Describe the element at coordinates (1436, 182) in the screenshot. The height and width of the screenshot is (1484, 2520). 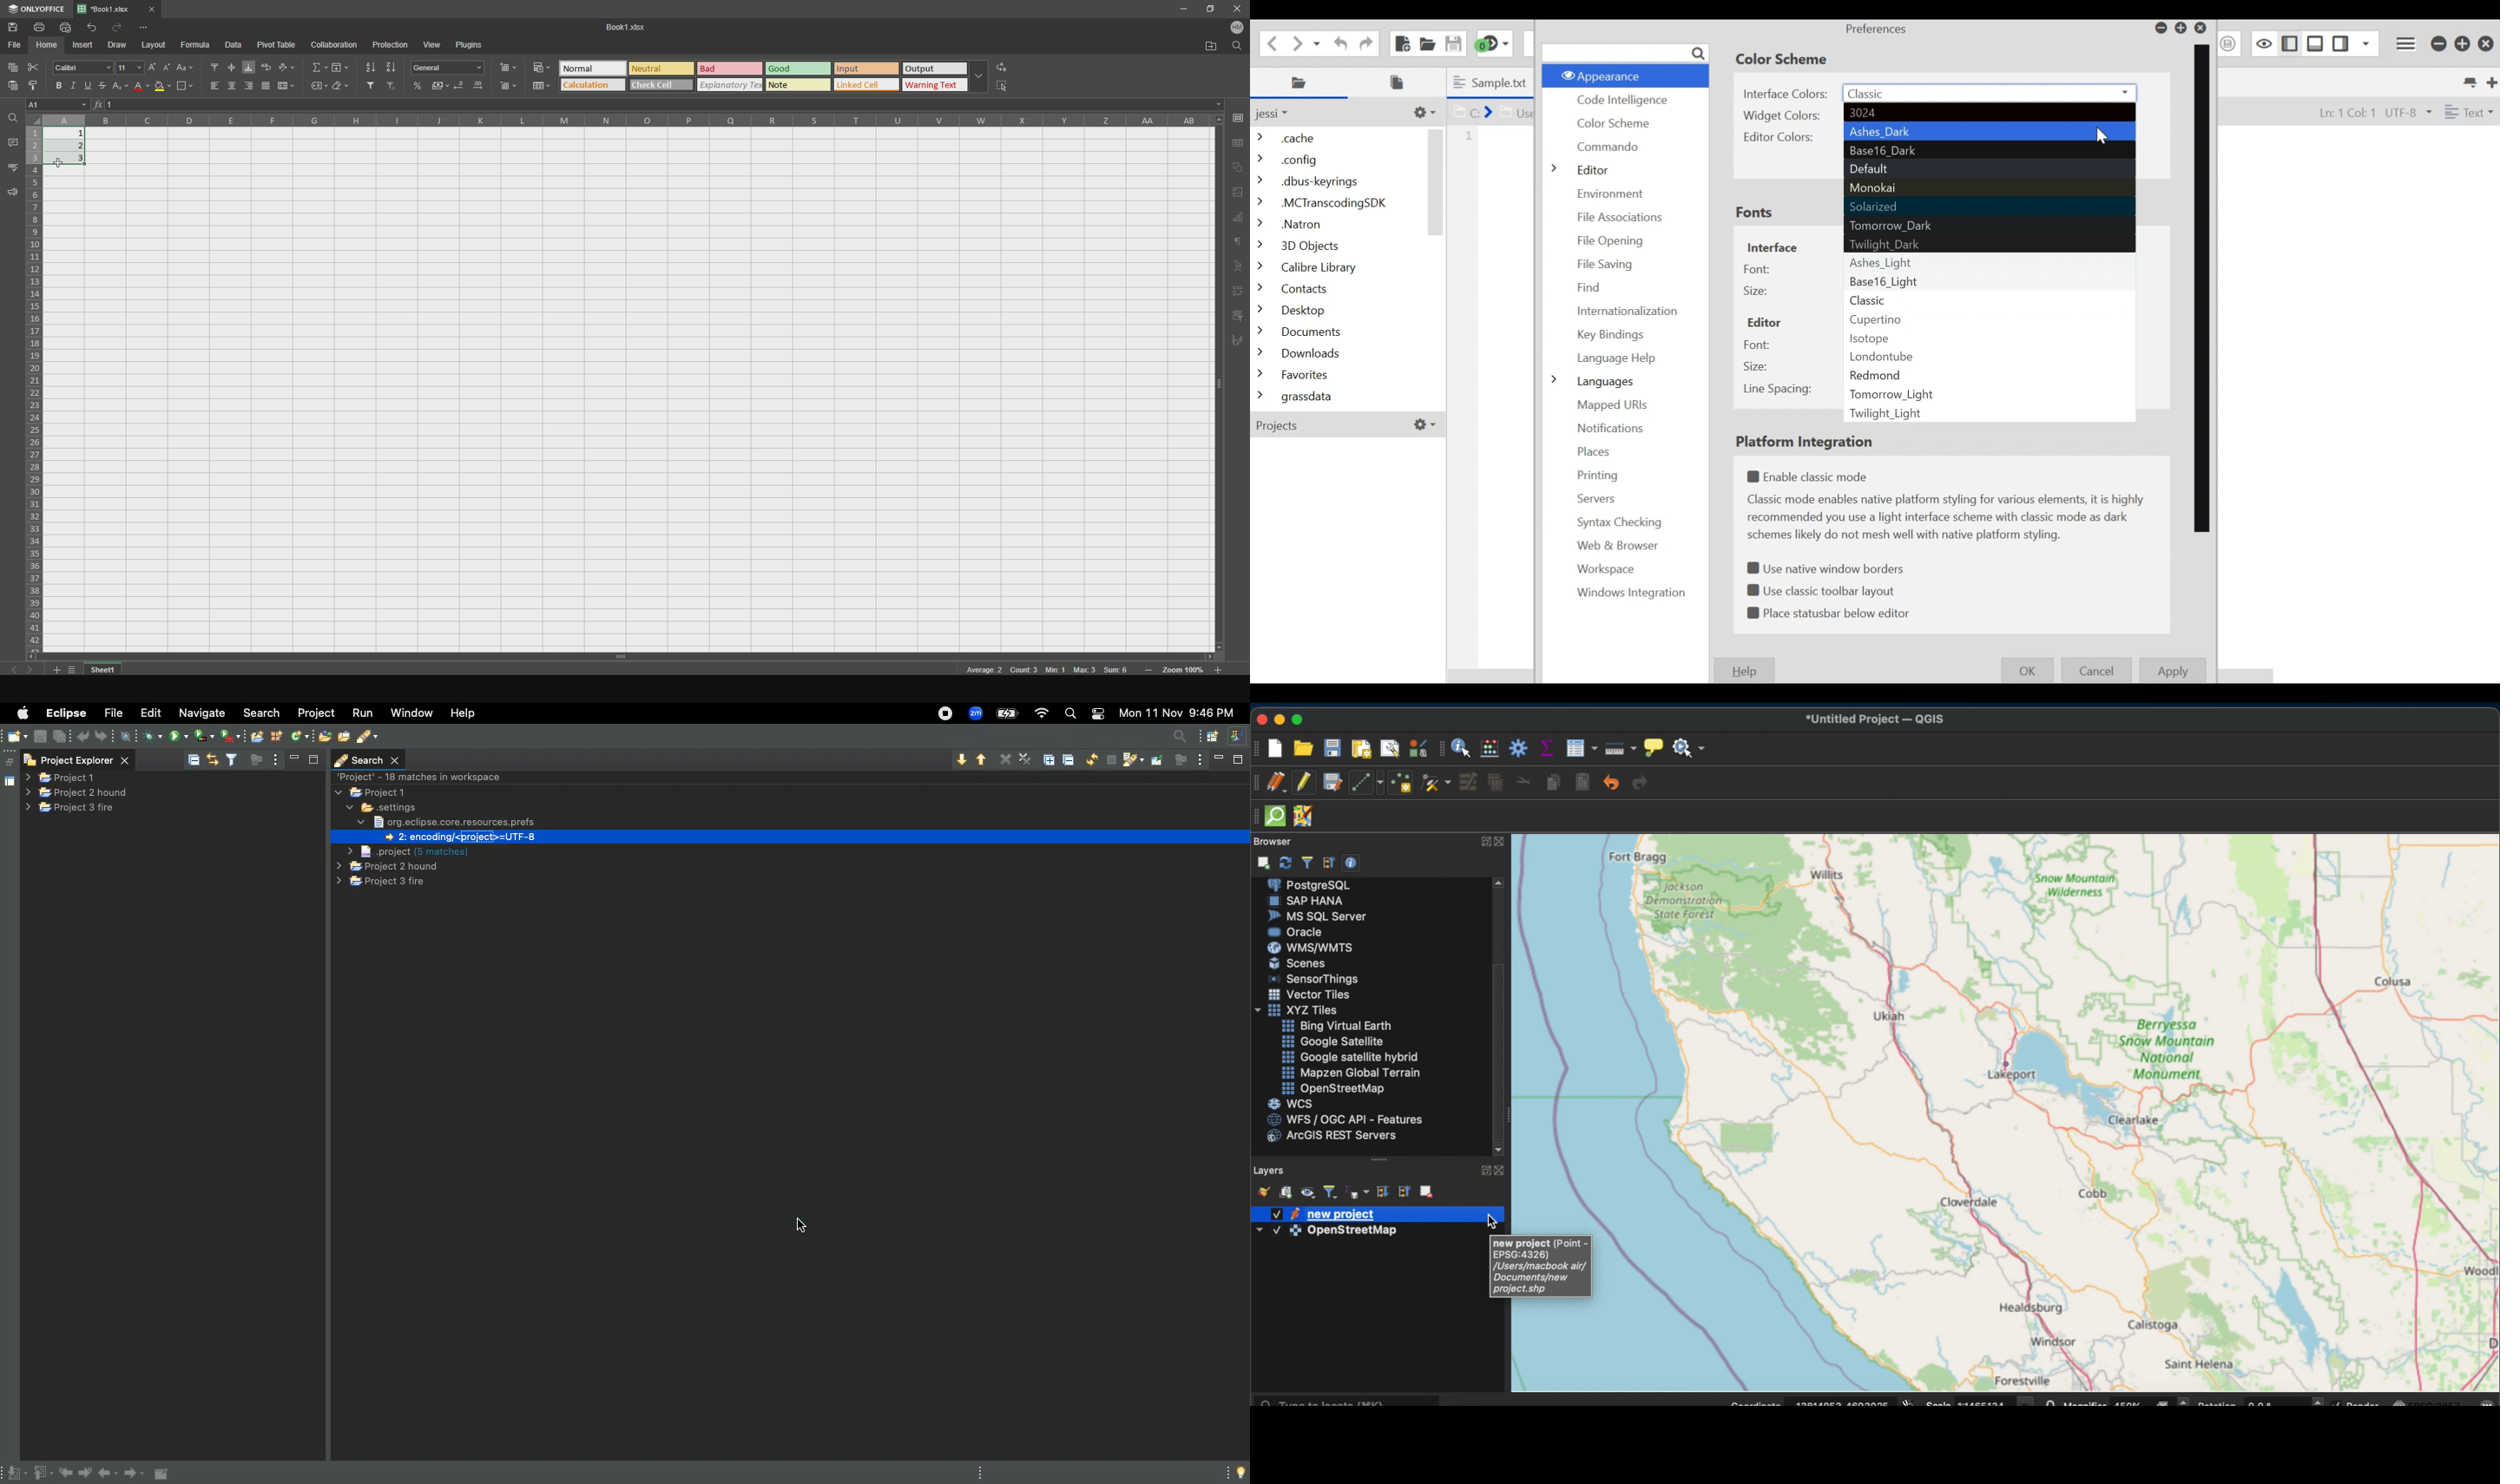
I see `Vertical Scroll bar` at that location.